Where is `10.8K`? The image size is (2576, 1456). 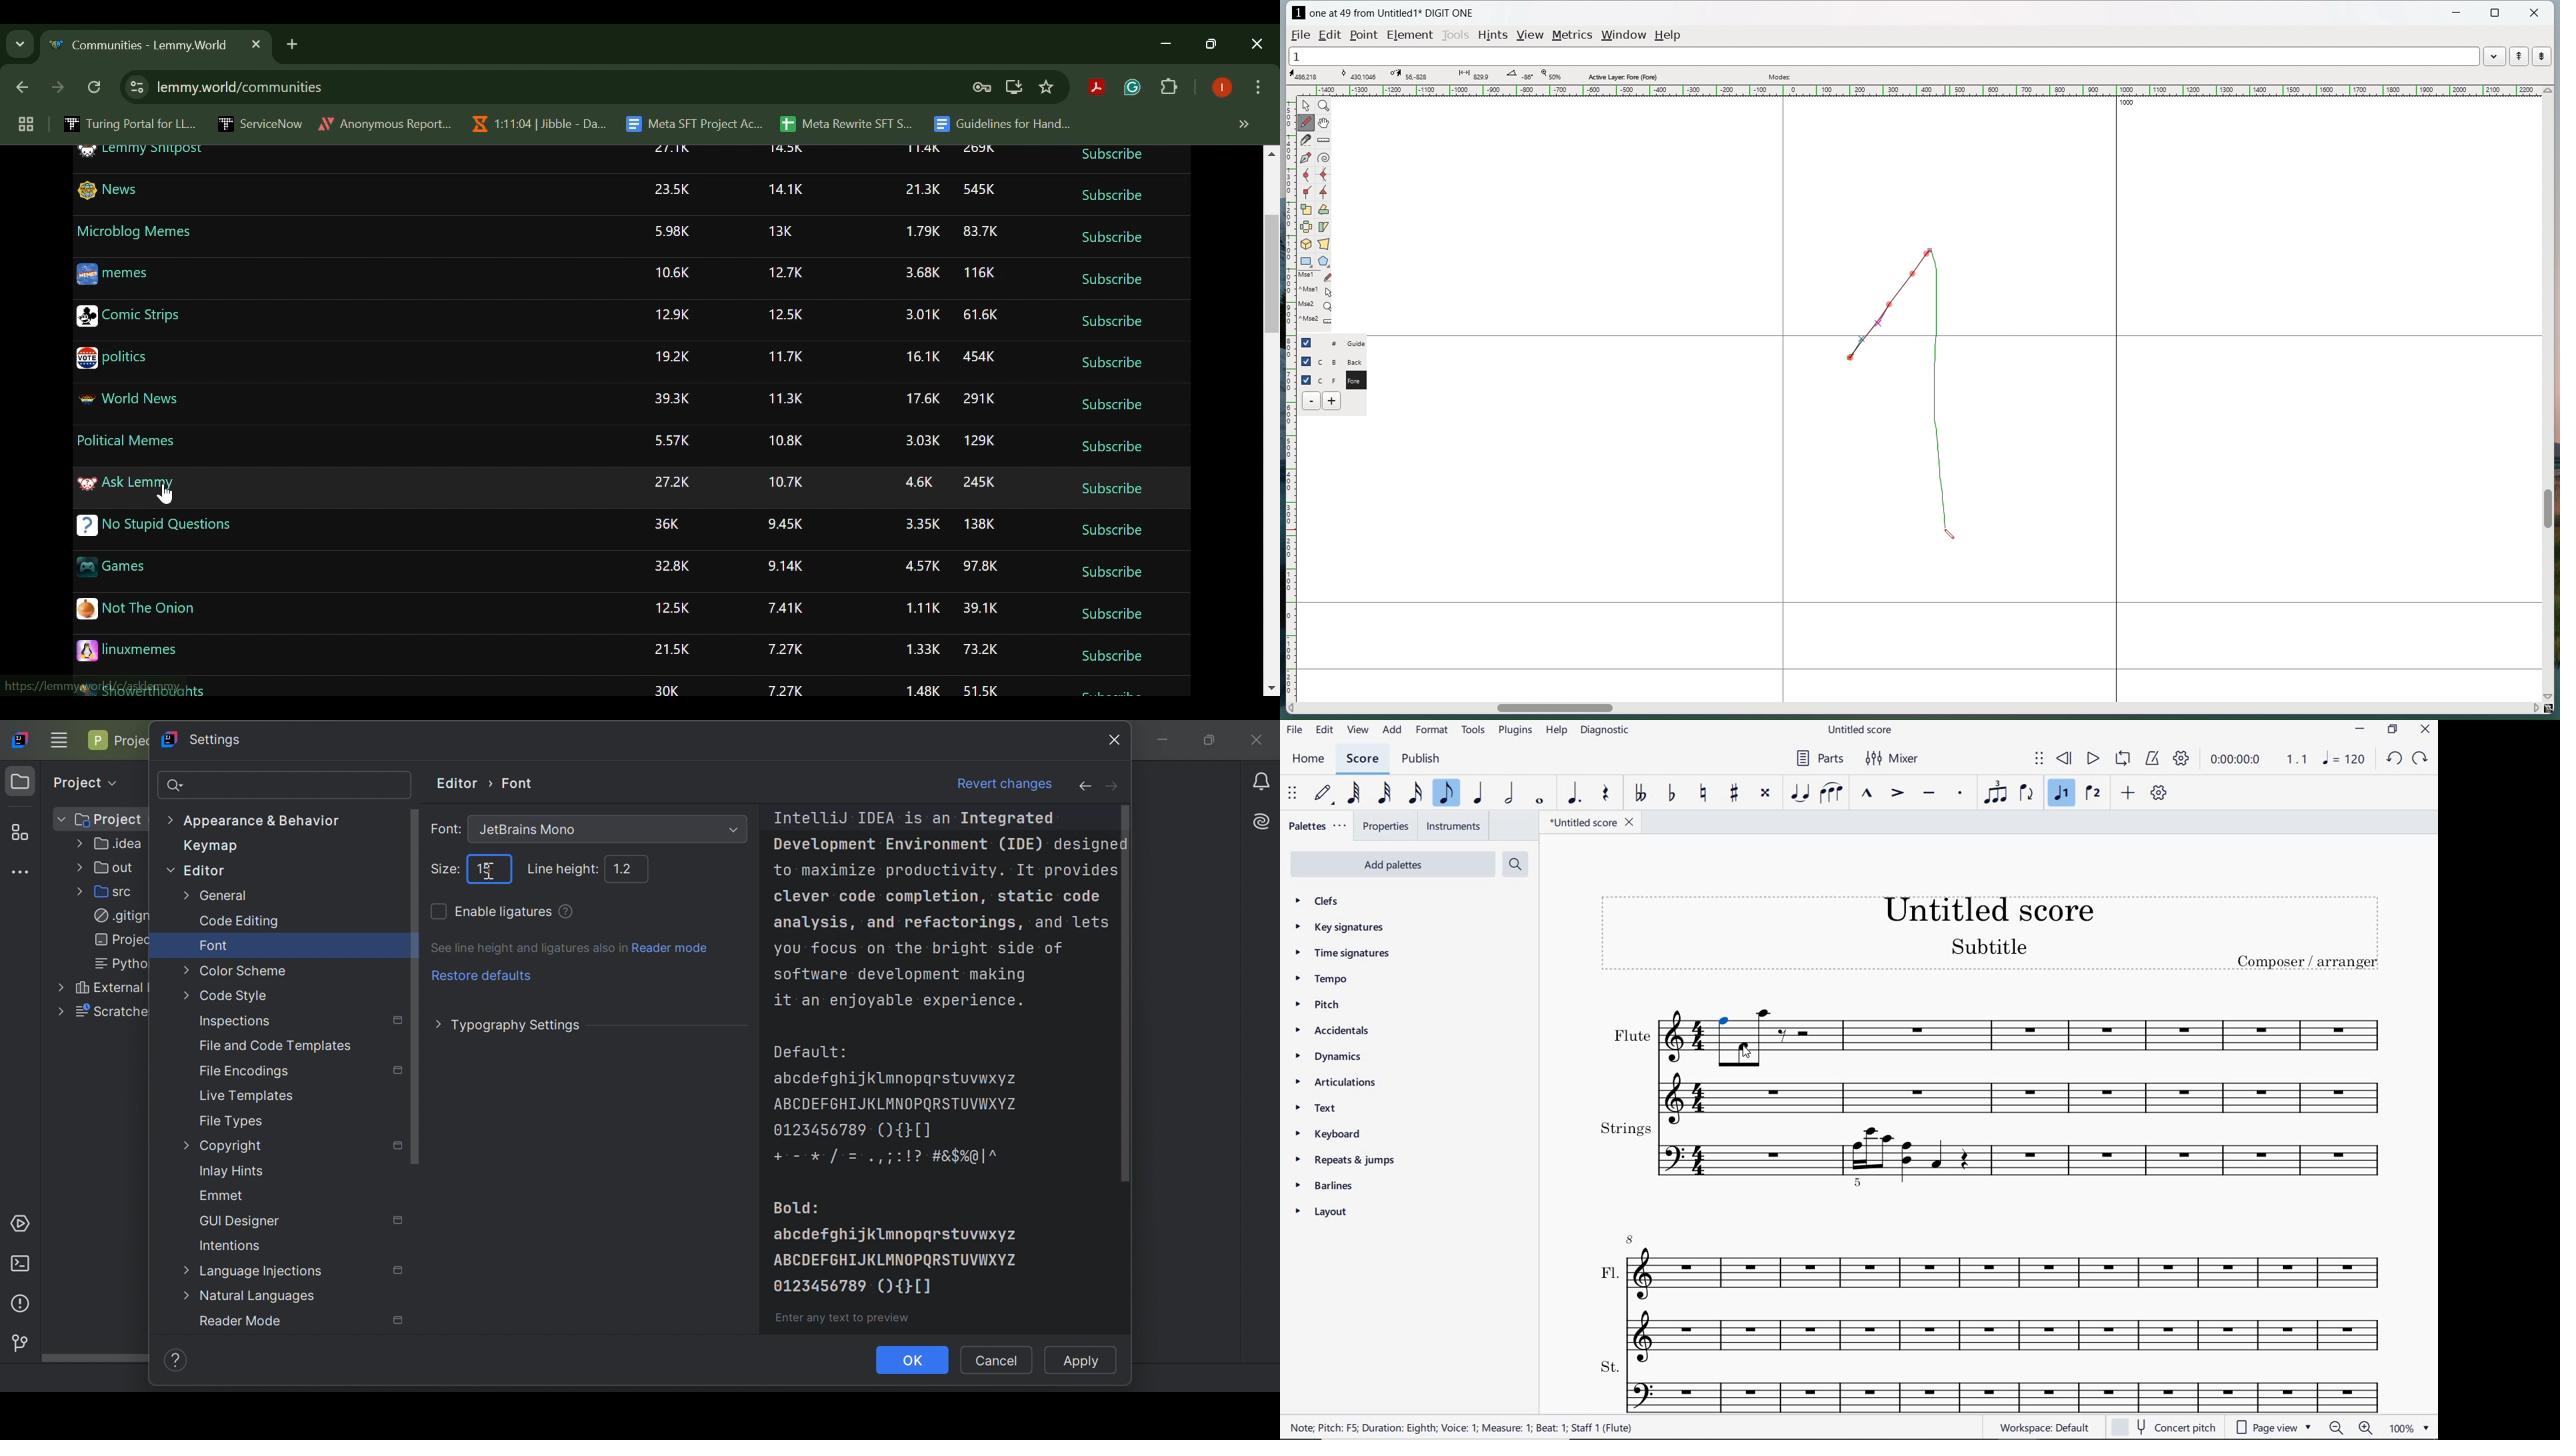 10.8K is located at coordinates (783, 439).